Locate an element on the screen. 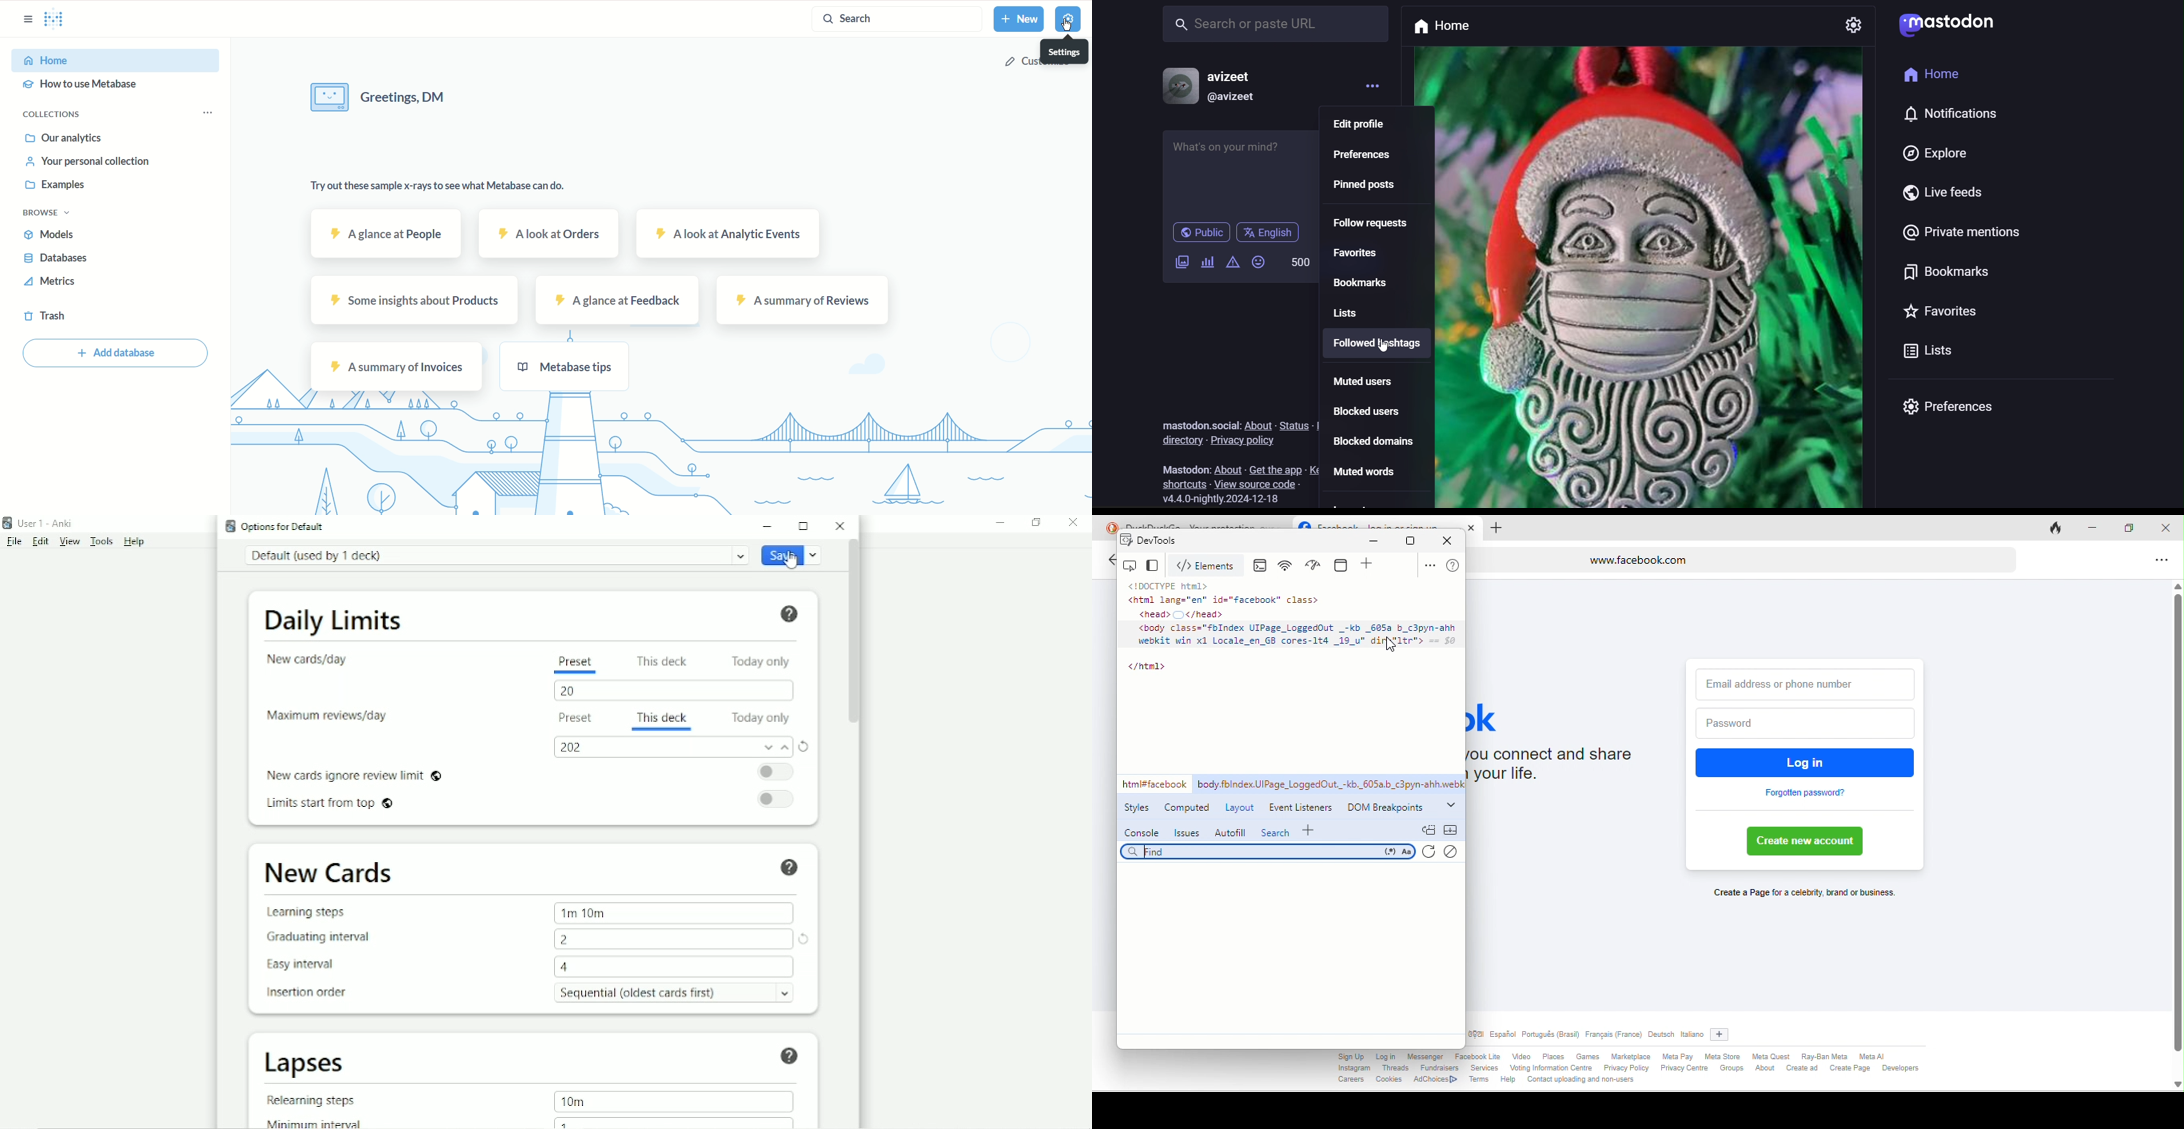  Save is located at coordinates (794, 556).